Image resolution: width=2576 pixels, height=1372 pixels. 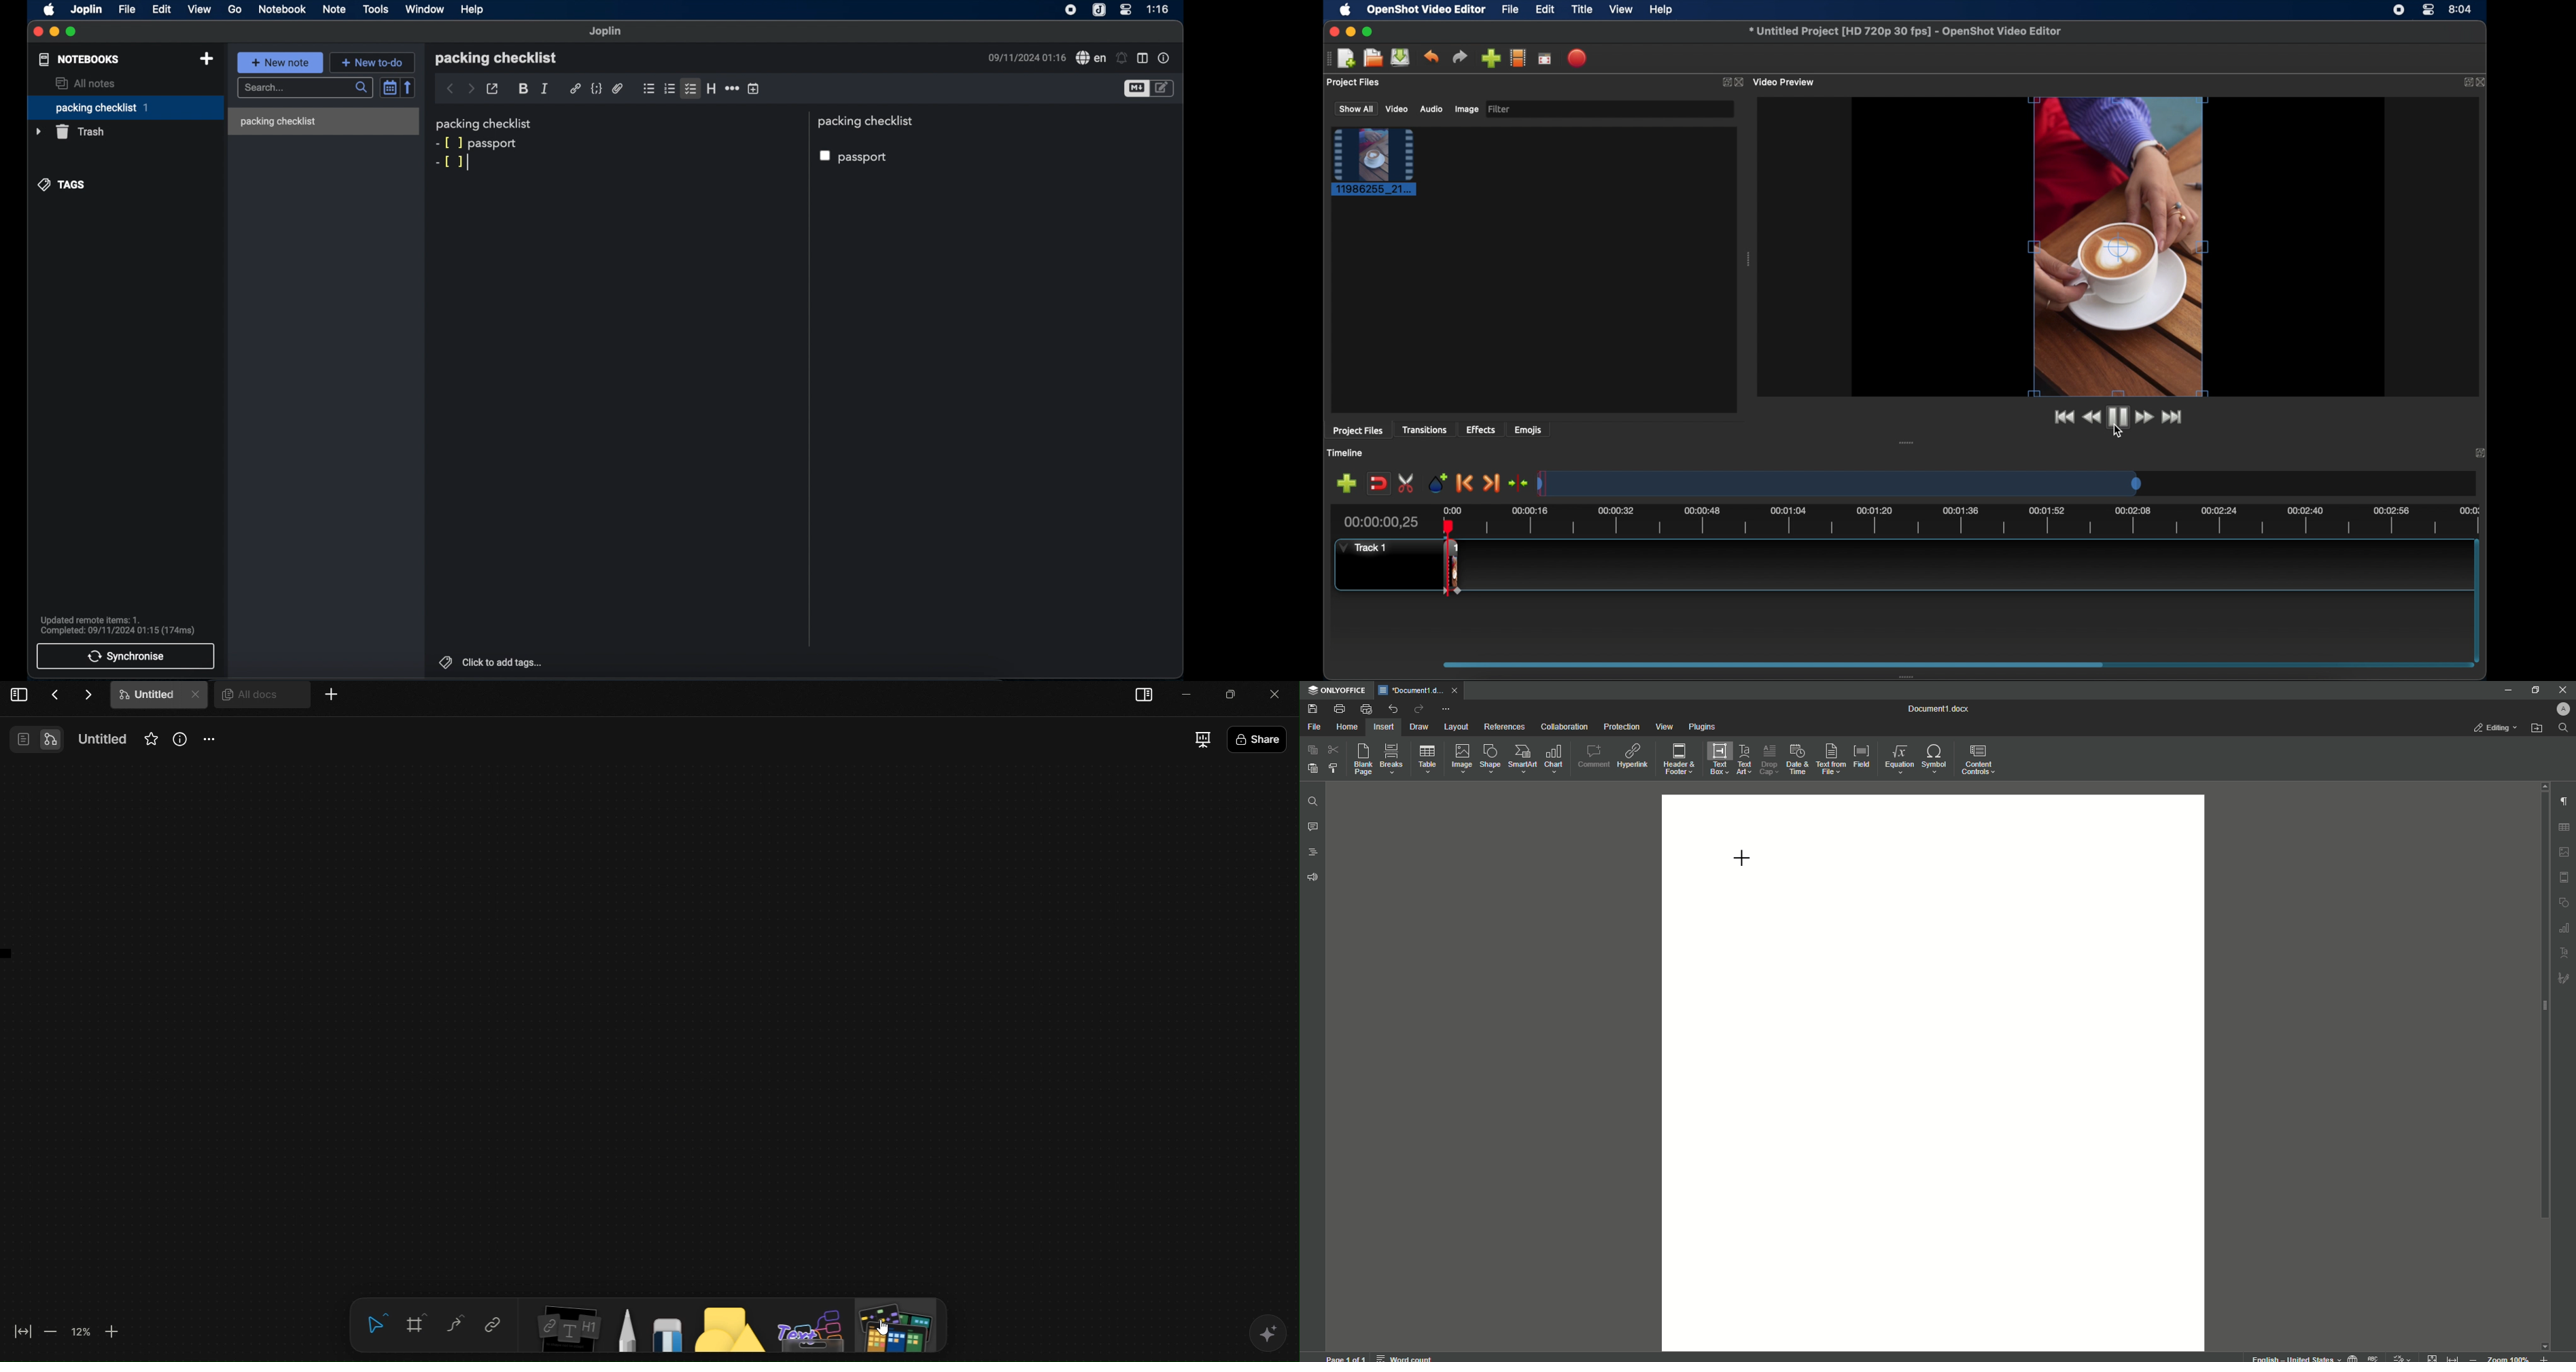 What do you see at coordinates (1378, 482) in the screenshot?
I see `disable  snapping` at bounding box center [1378, 482].